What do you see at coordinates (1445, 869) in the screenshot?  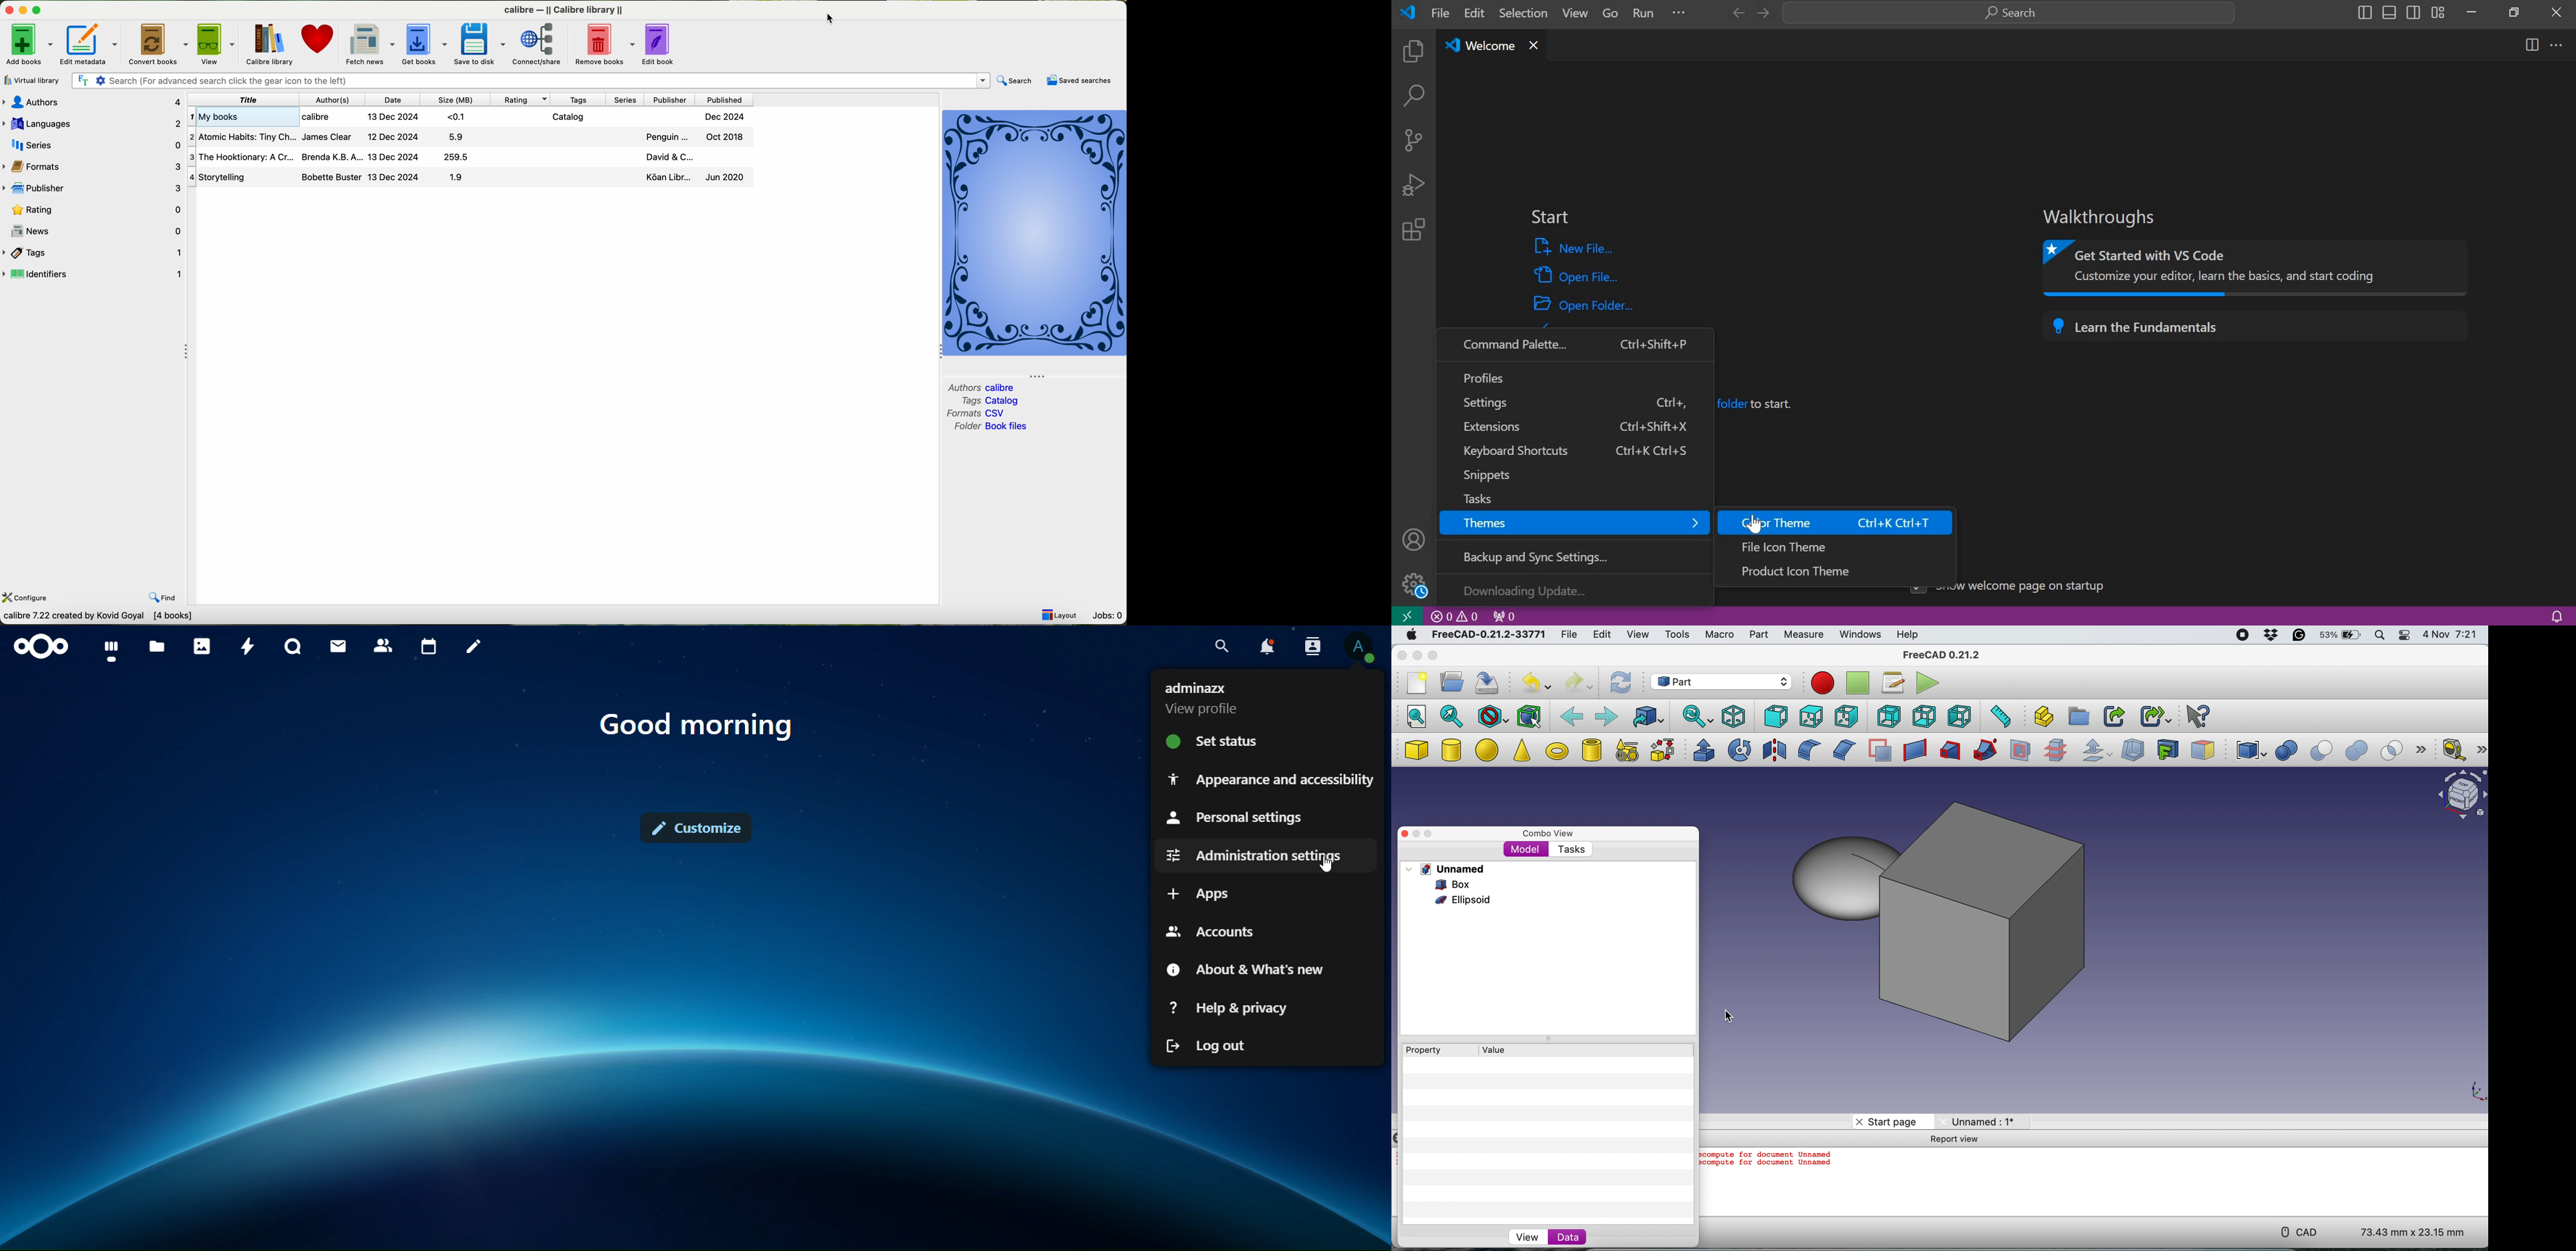 I see `unnamed` at bounding box center [1445, 869].